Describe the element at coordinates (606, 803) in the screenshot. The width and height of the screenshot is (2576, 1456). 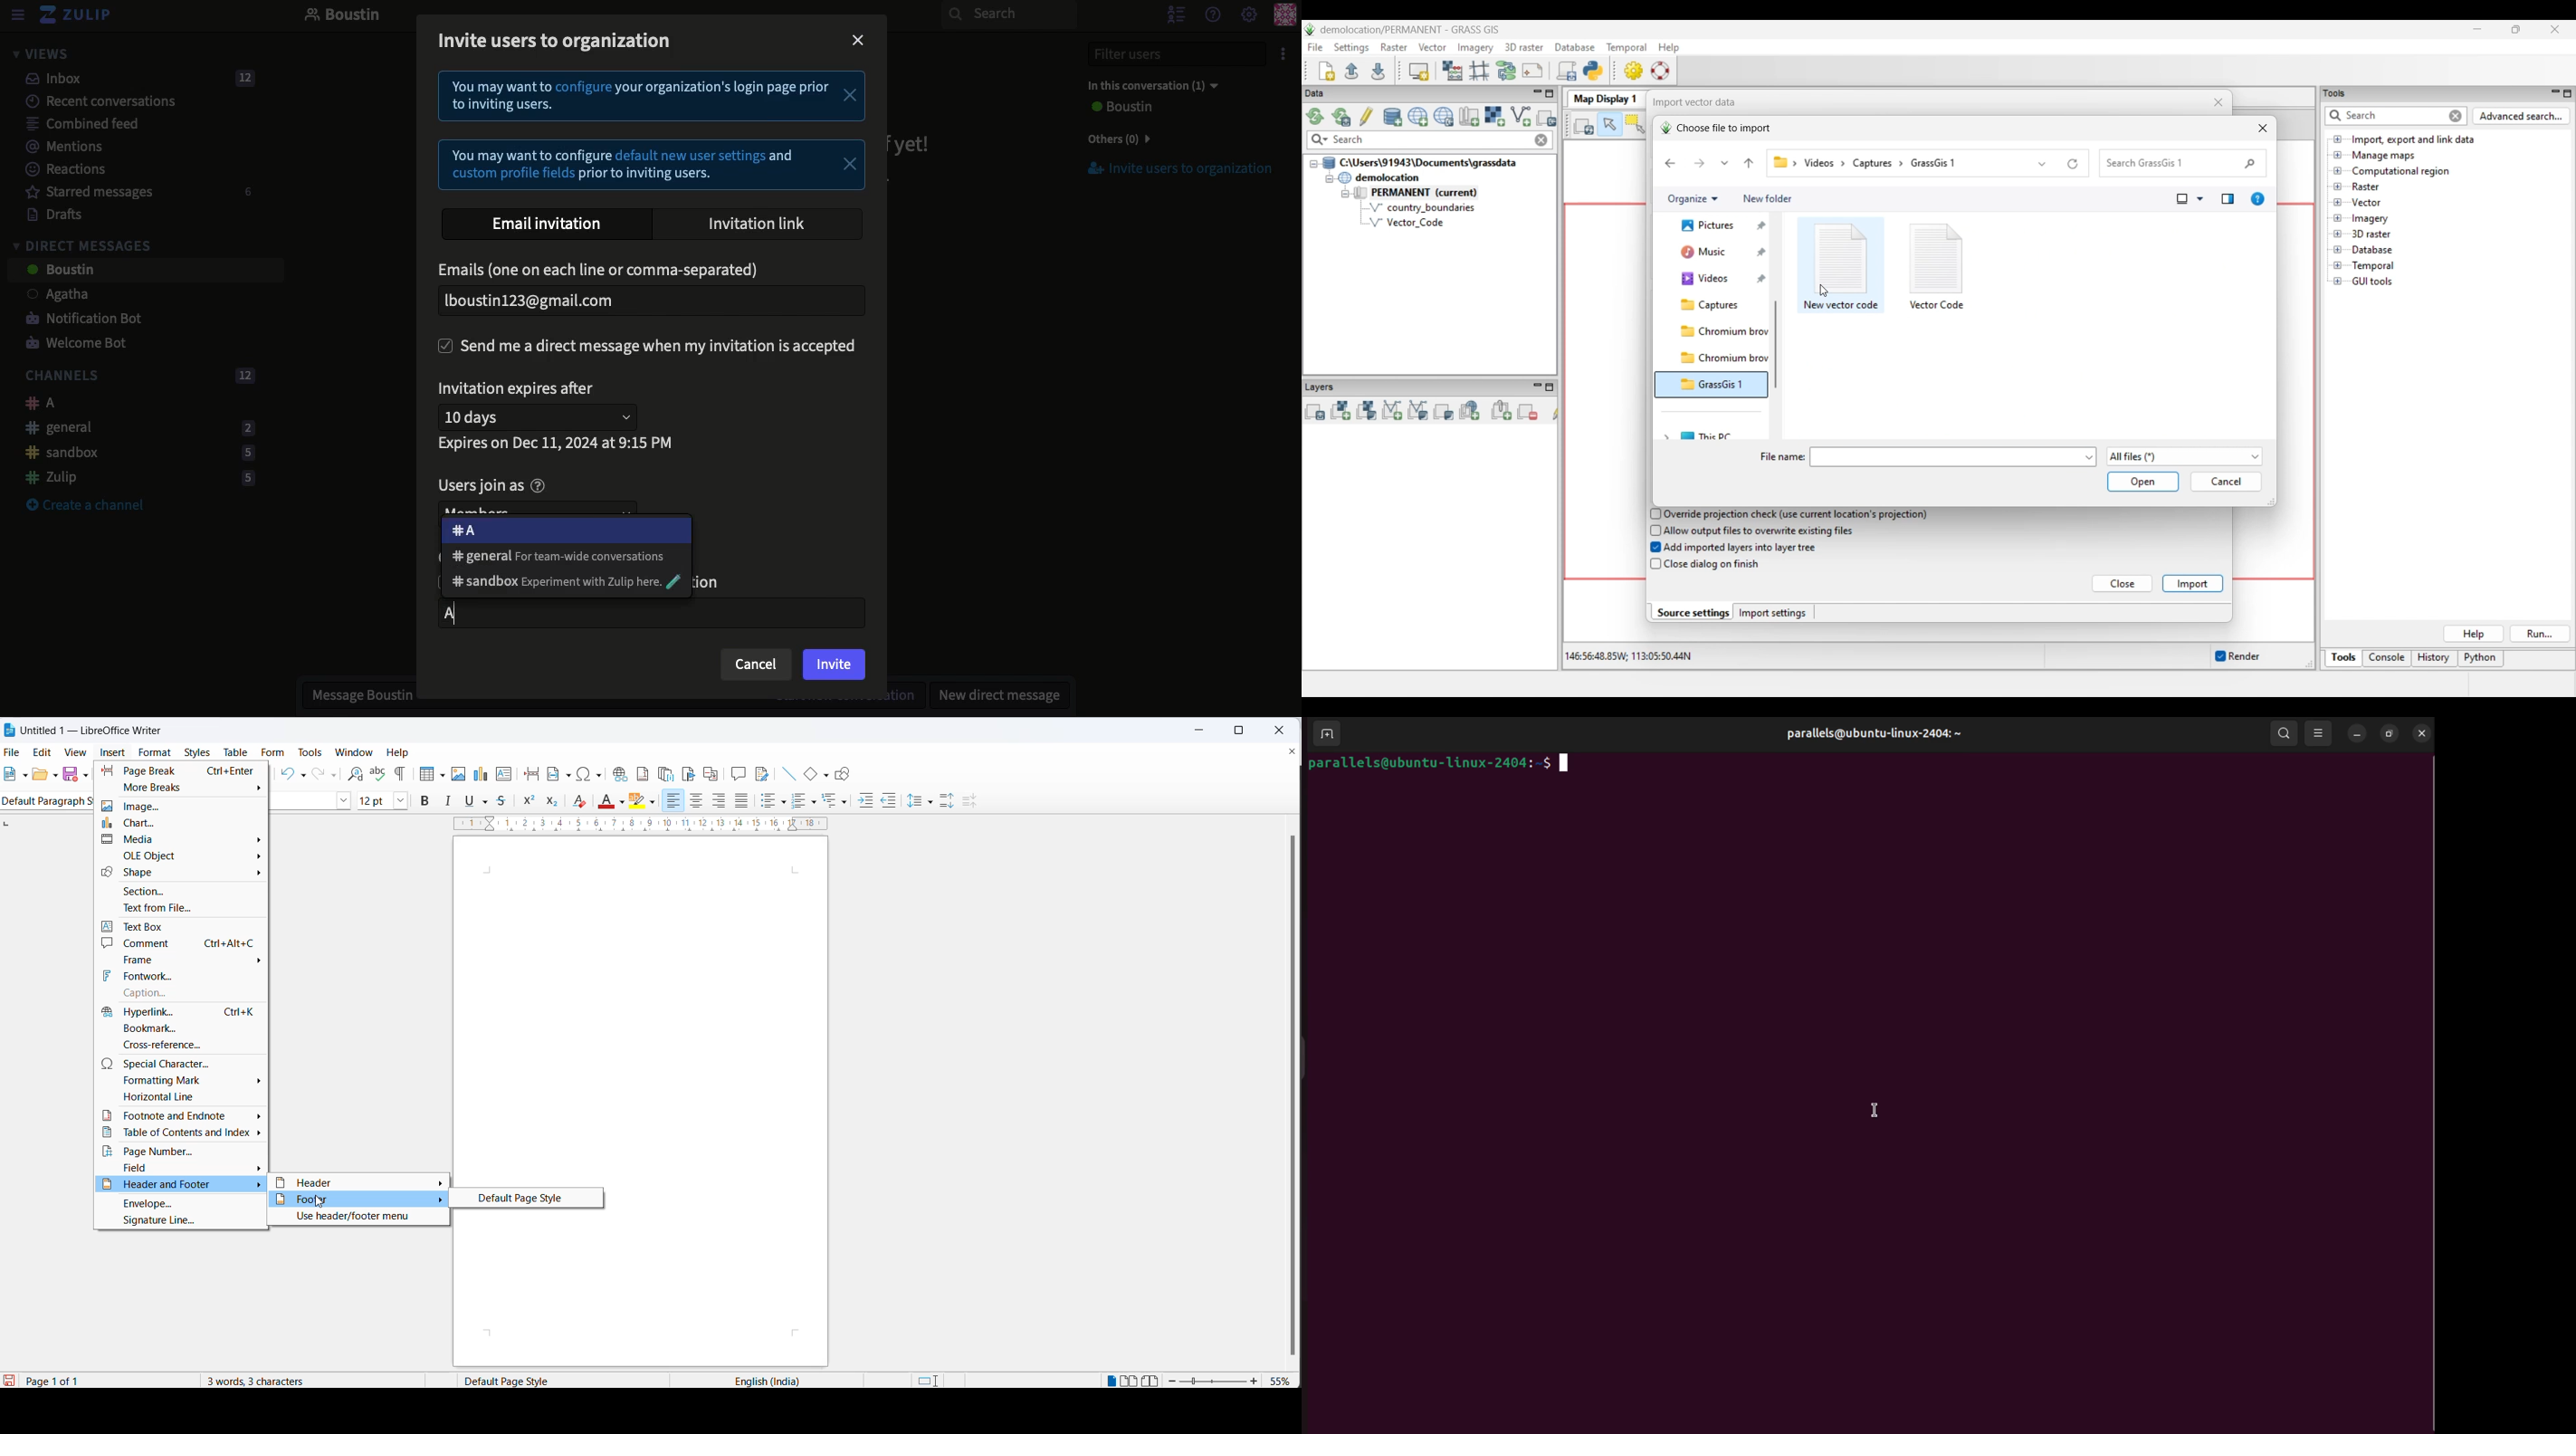
I see `font color` at that location.